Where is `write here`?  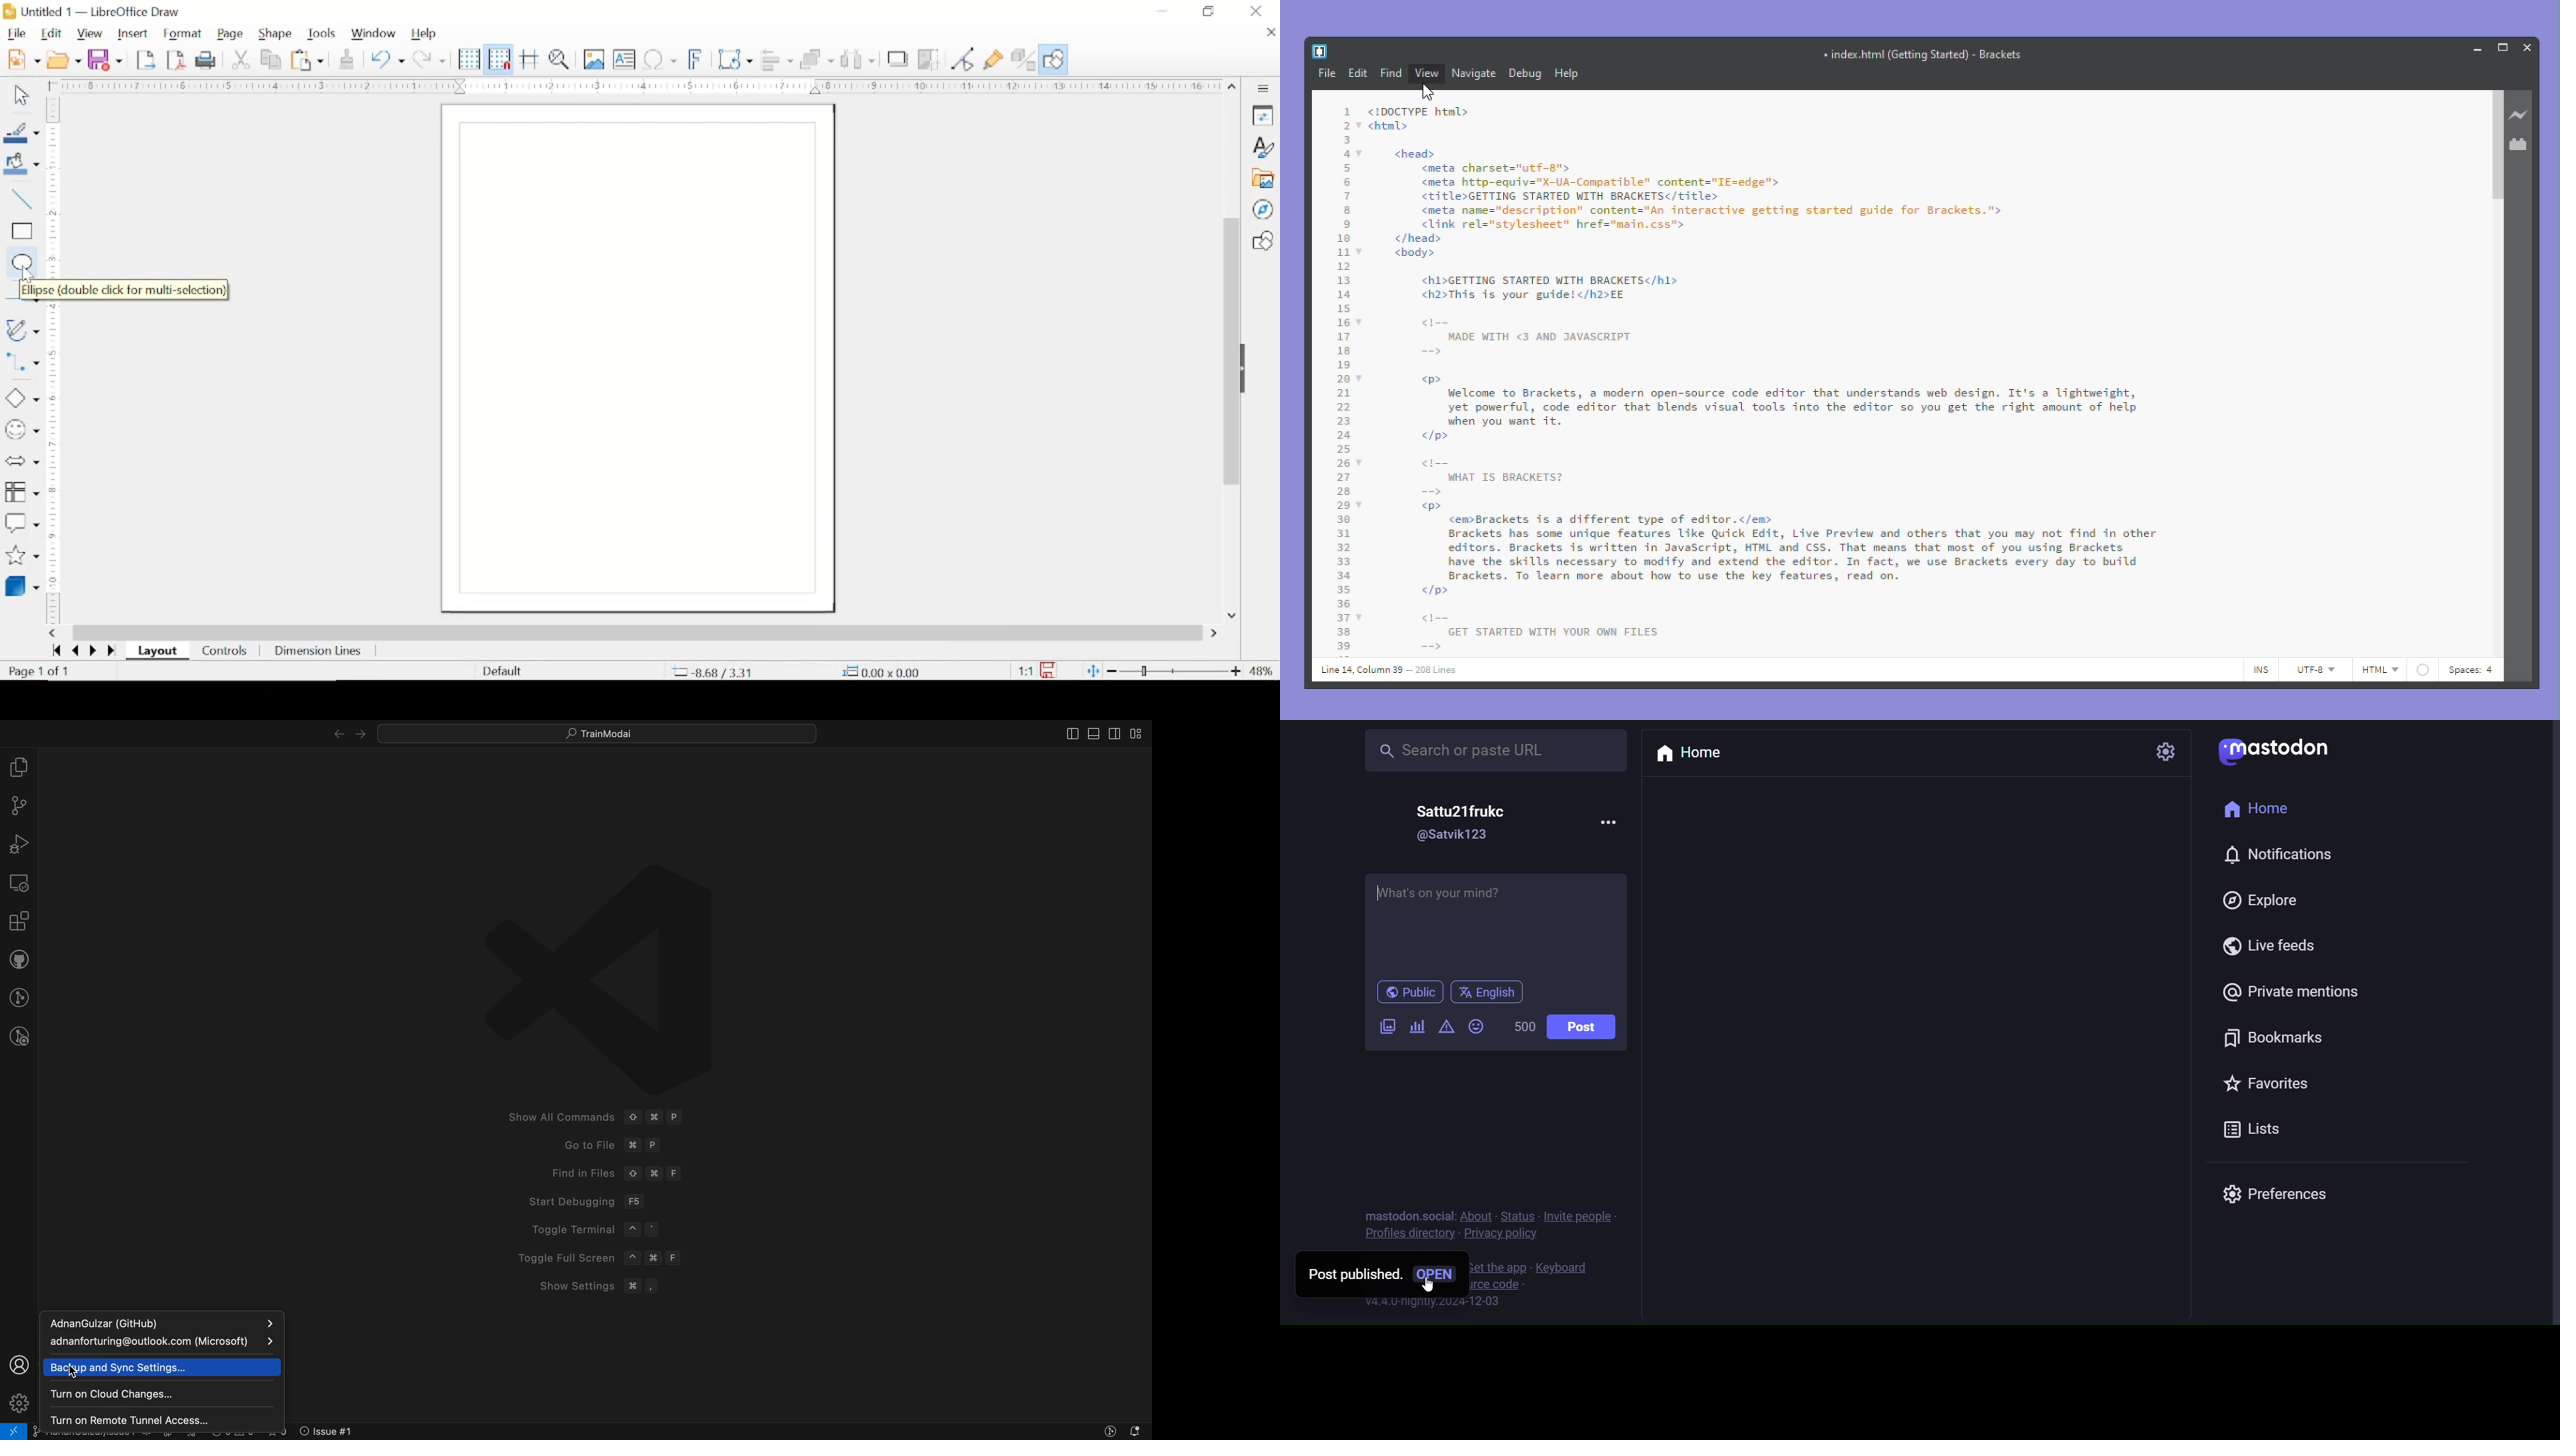
write here is located at coordinates (1496, 921).